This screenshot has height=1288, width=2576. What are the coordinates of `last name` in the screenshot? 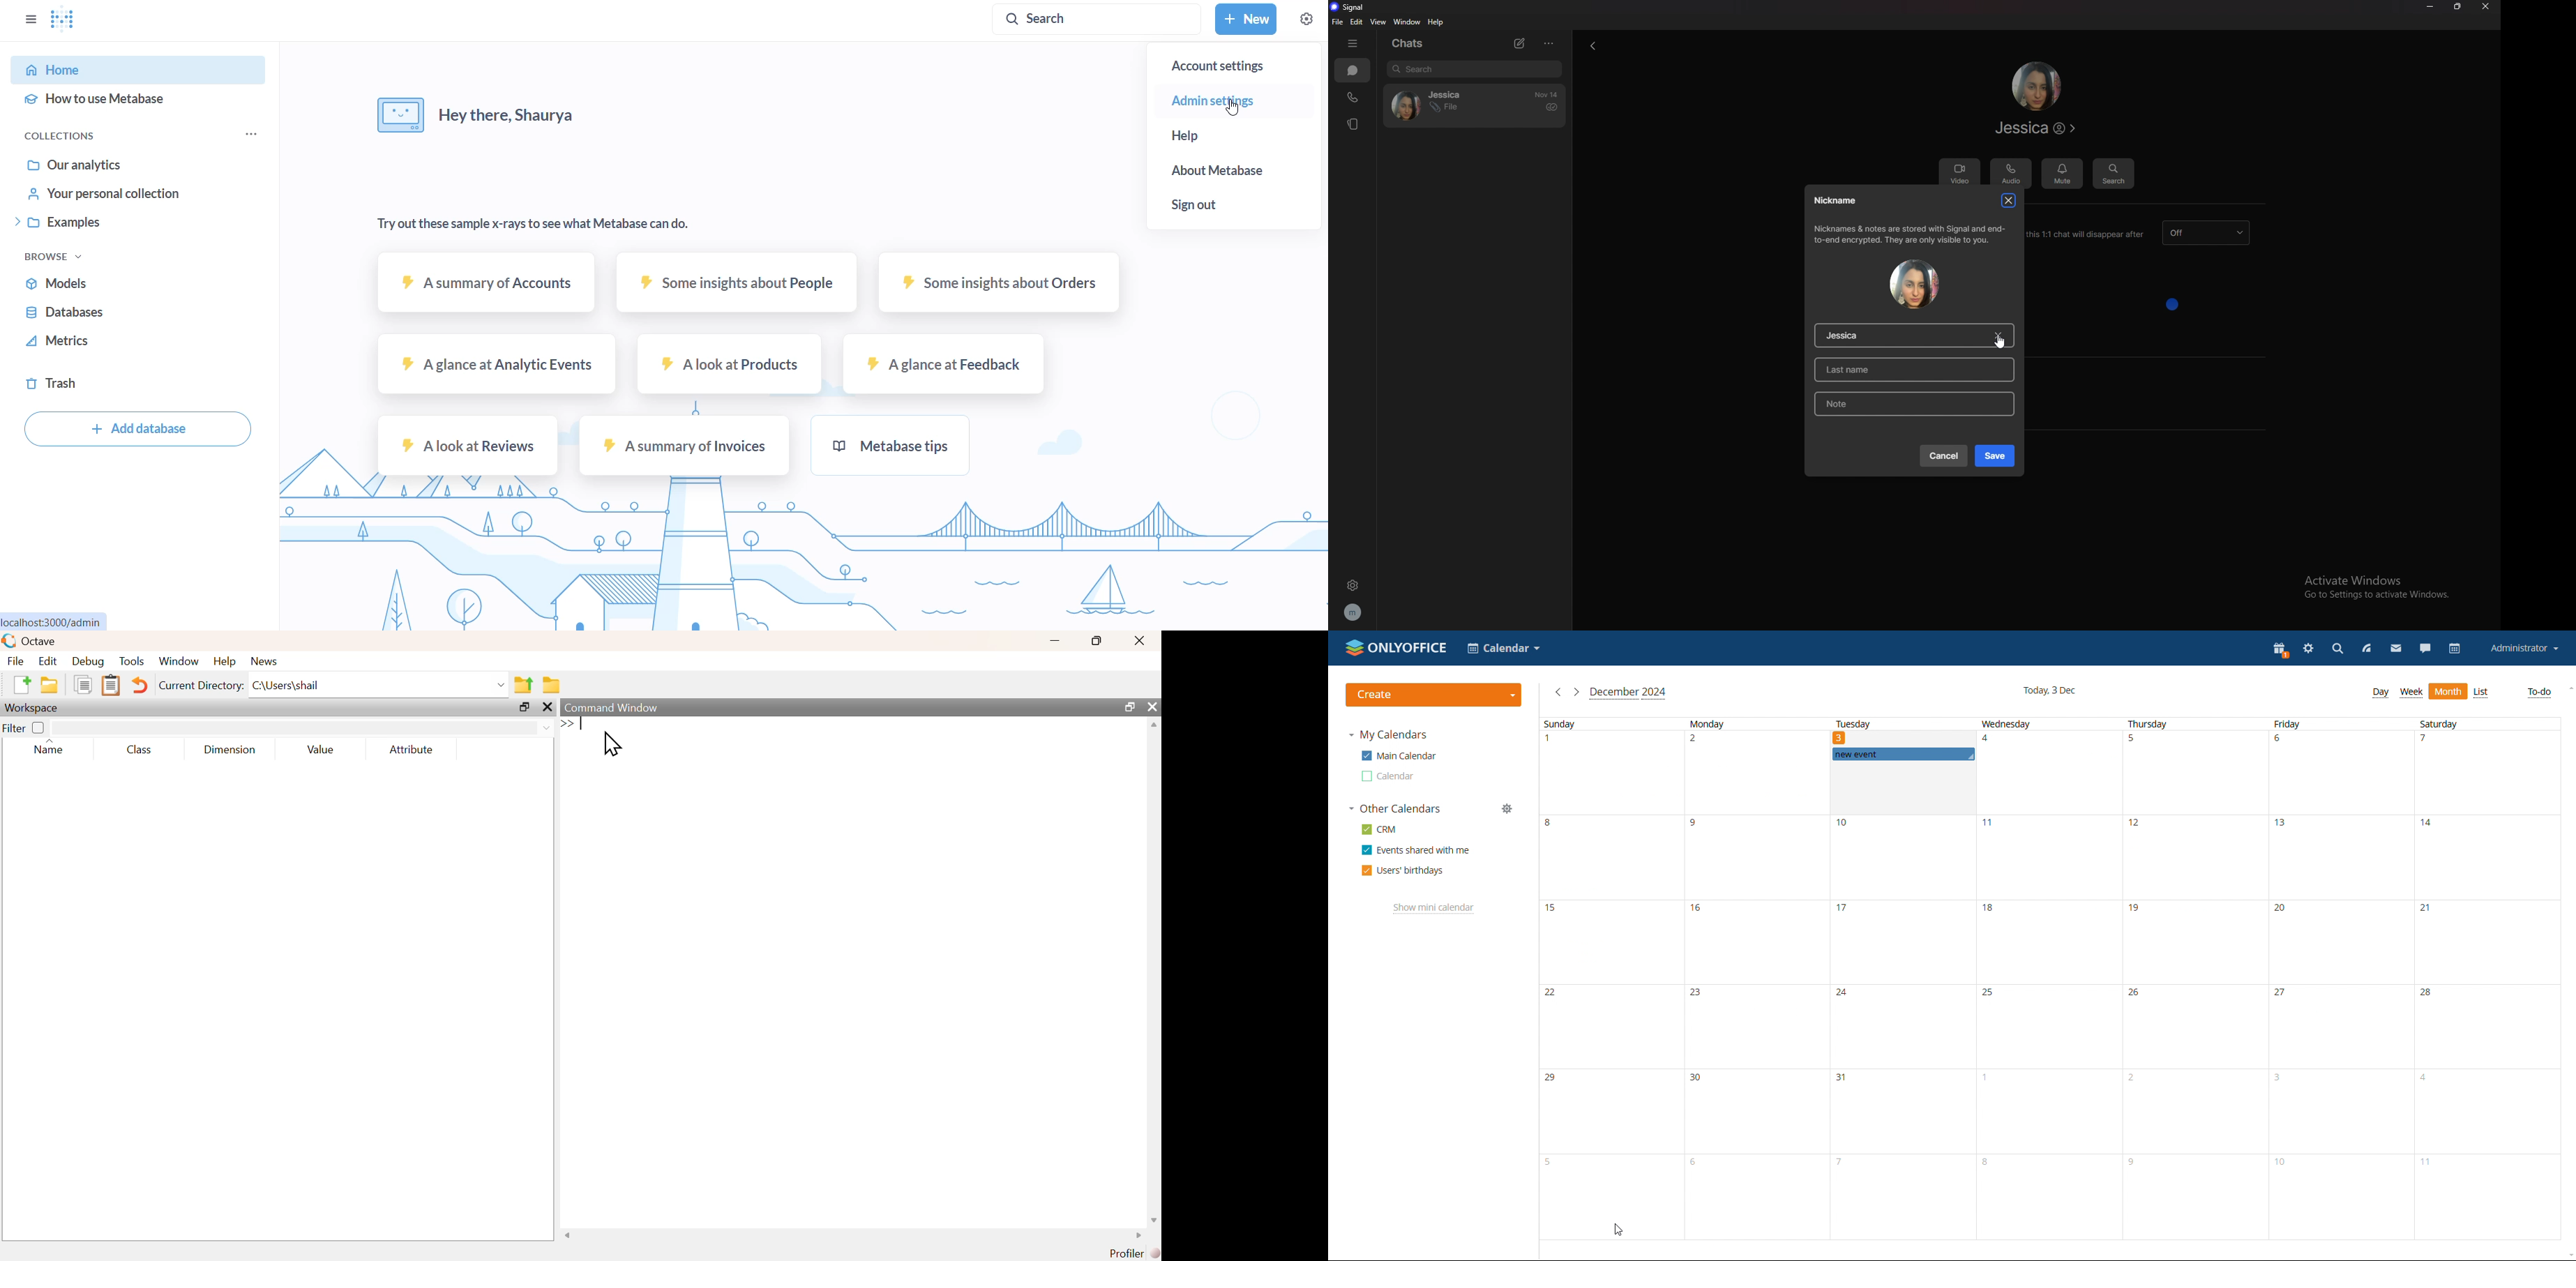 It's located at (1918, 369).